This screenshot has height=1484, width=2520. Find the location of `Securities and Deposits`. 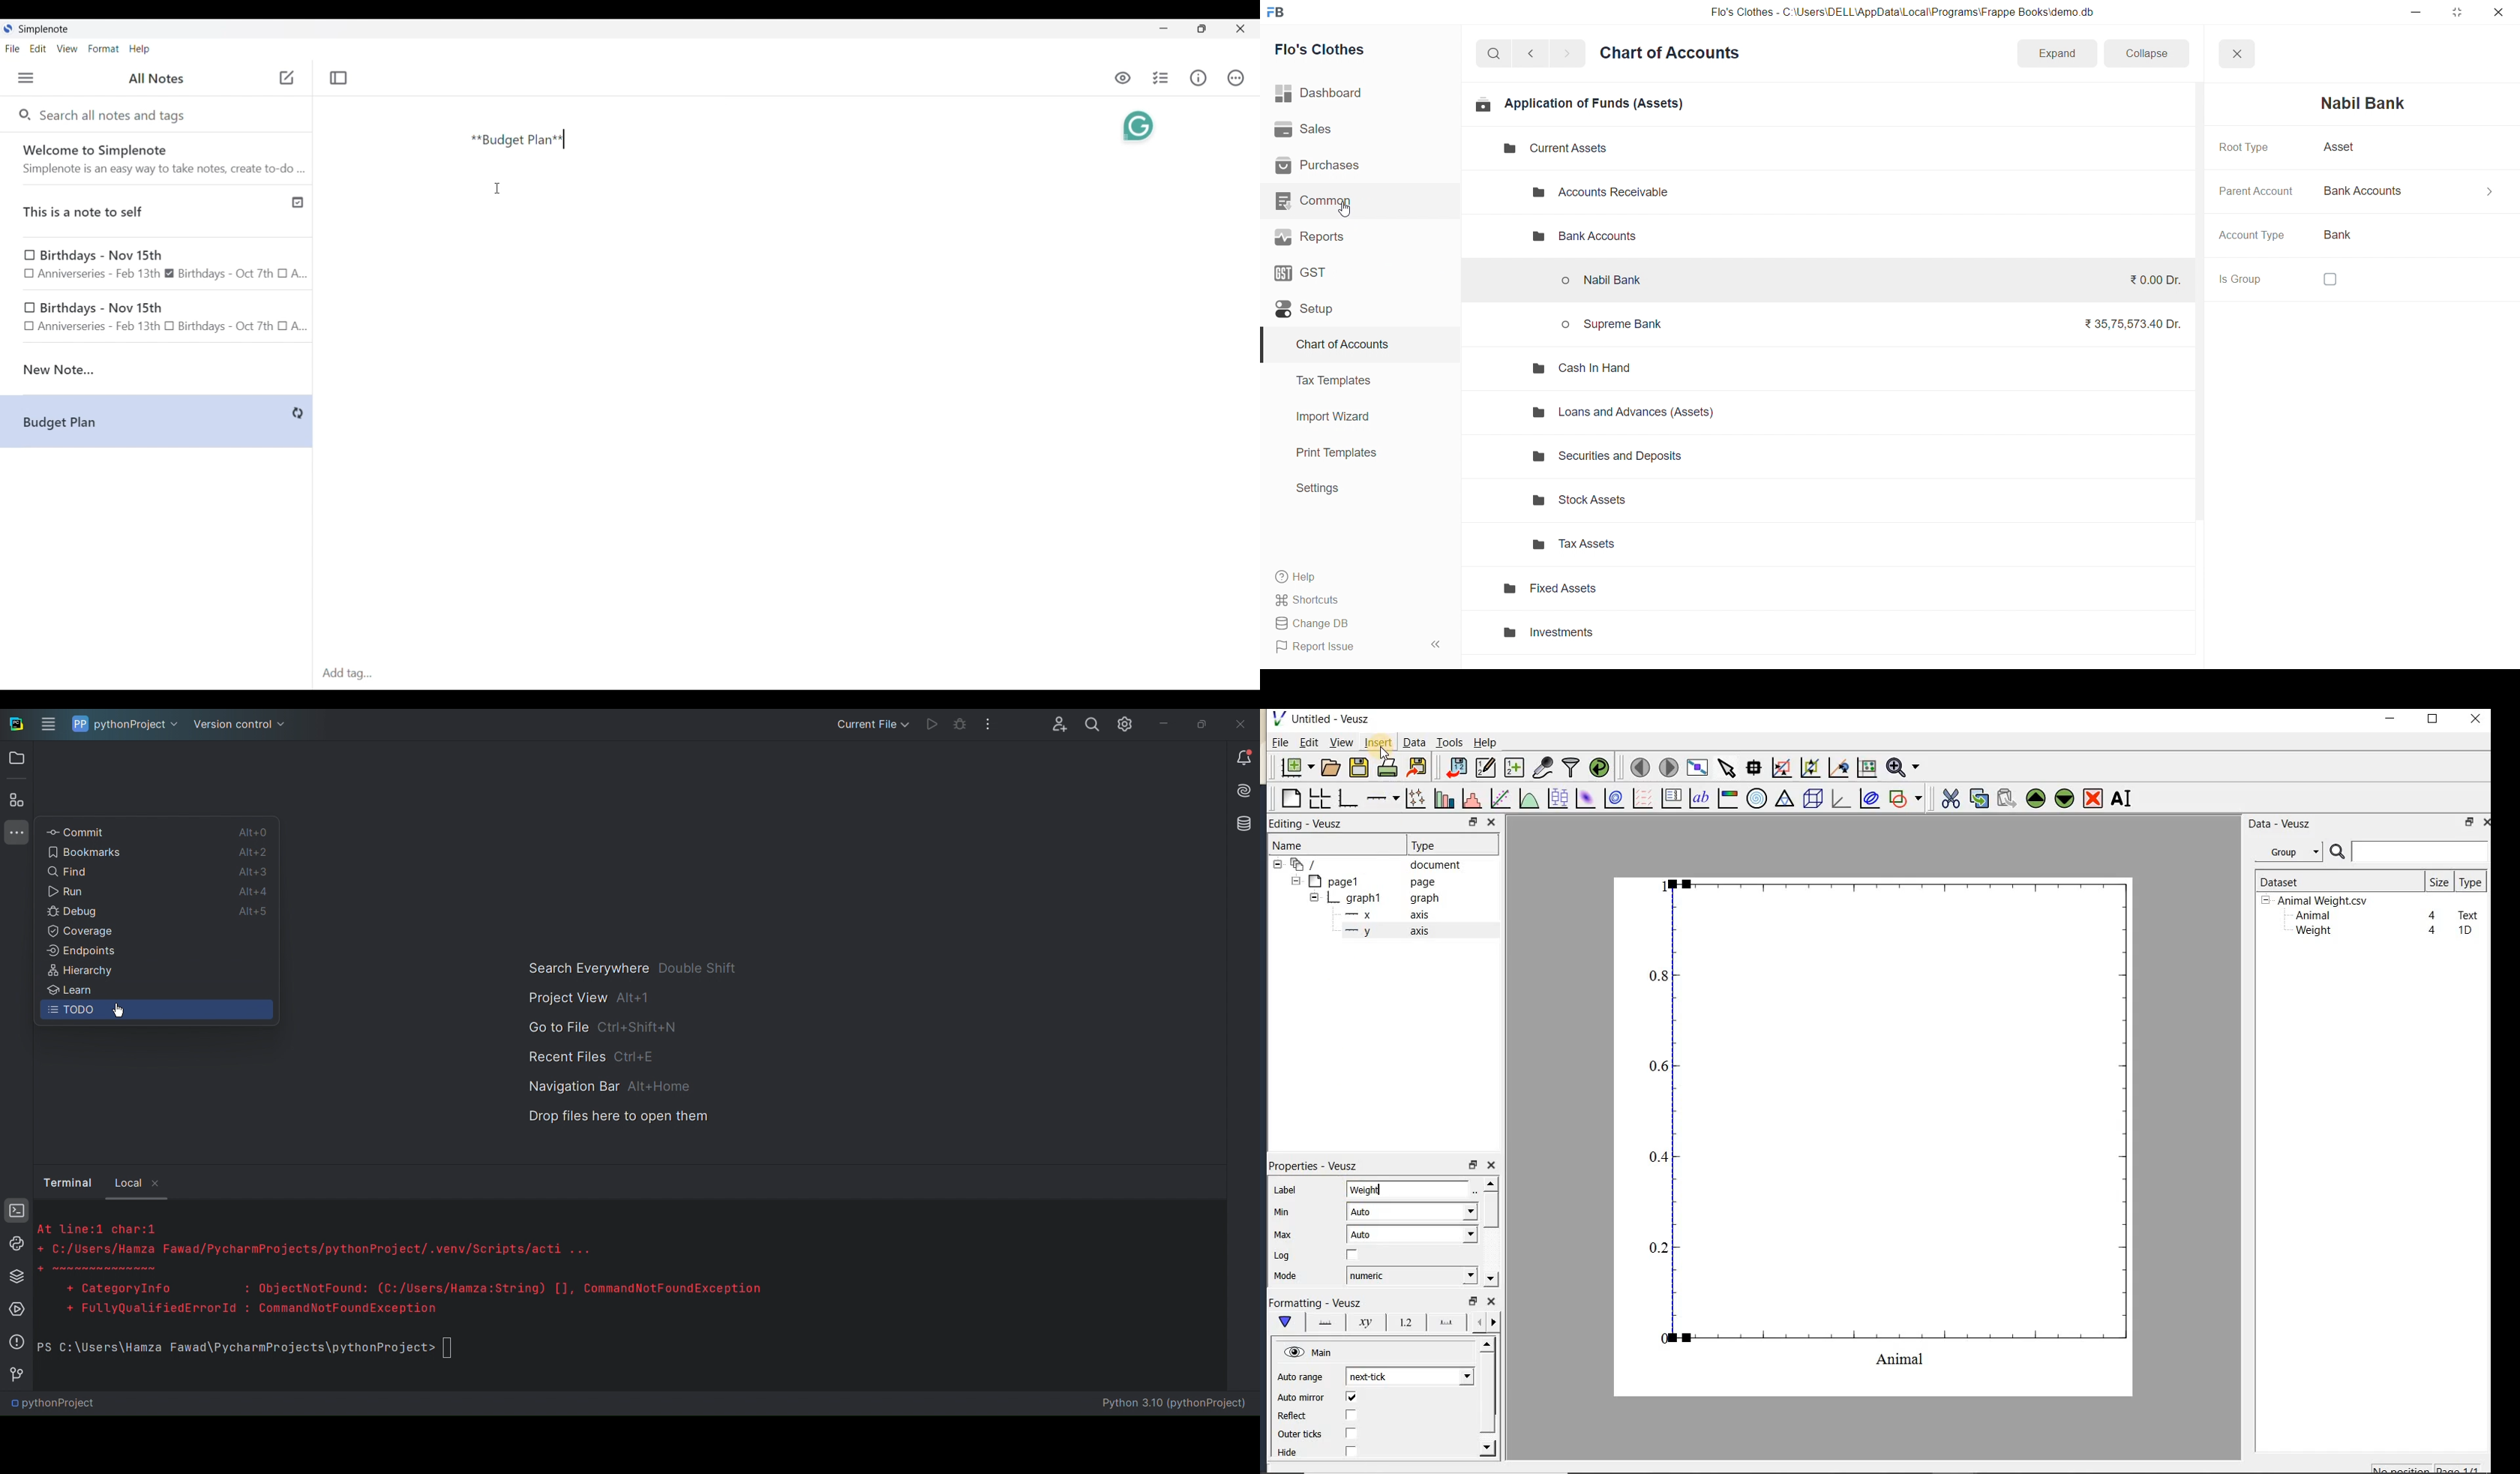

Securities and Deposits is located at coordinates (1639, 461).